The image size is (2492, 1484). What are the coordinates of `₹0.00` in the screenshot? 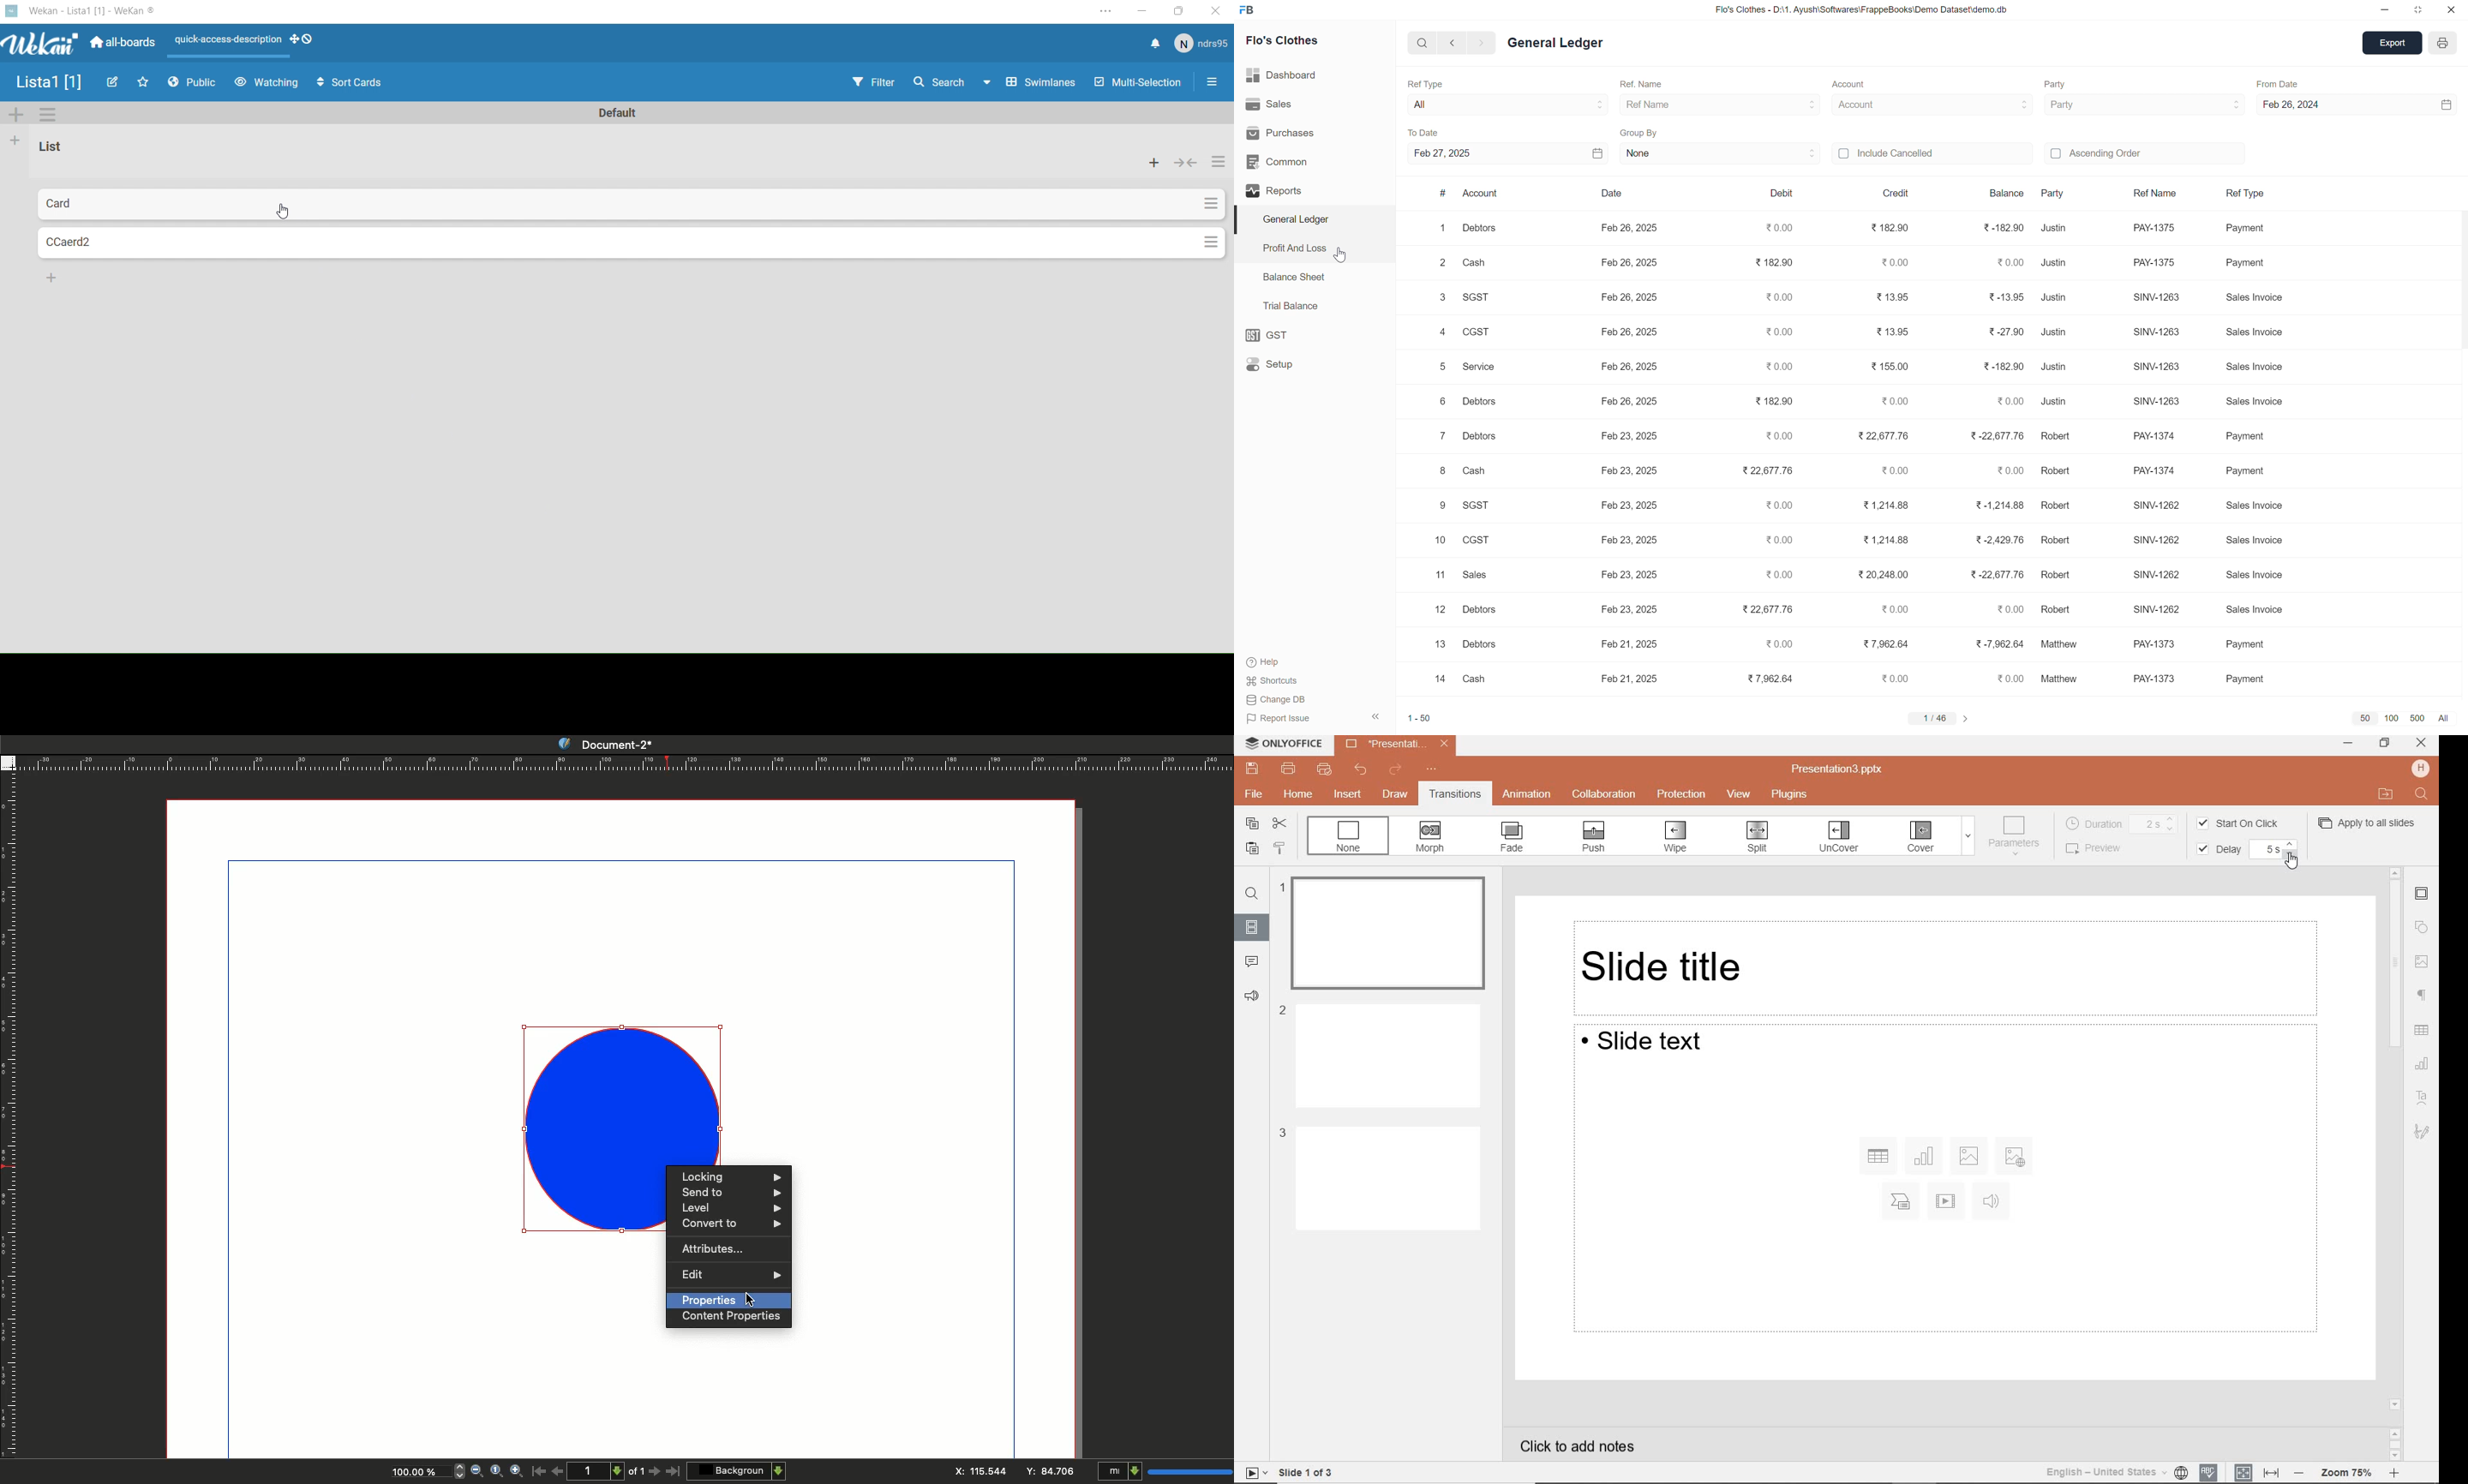 It's located at (1780, 437).